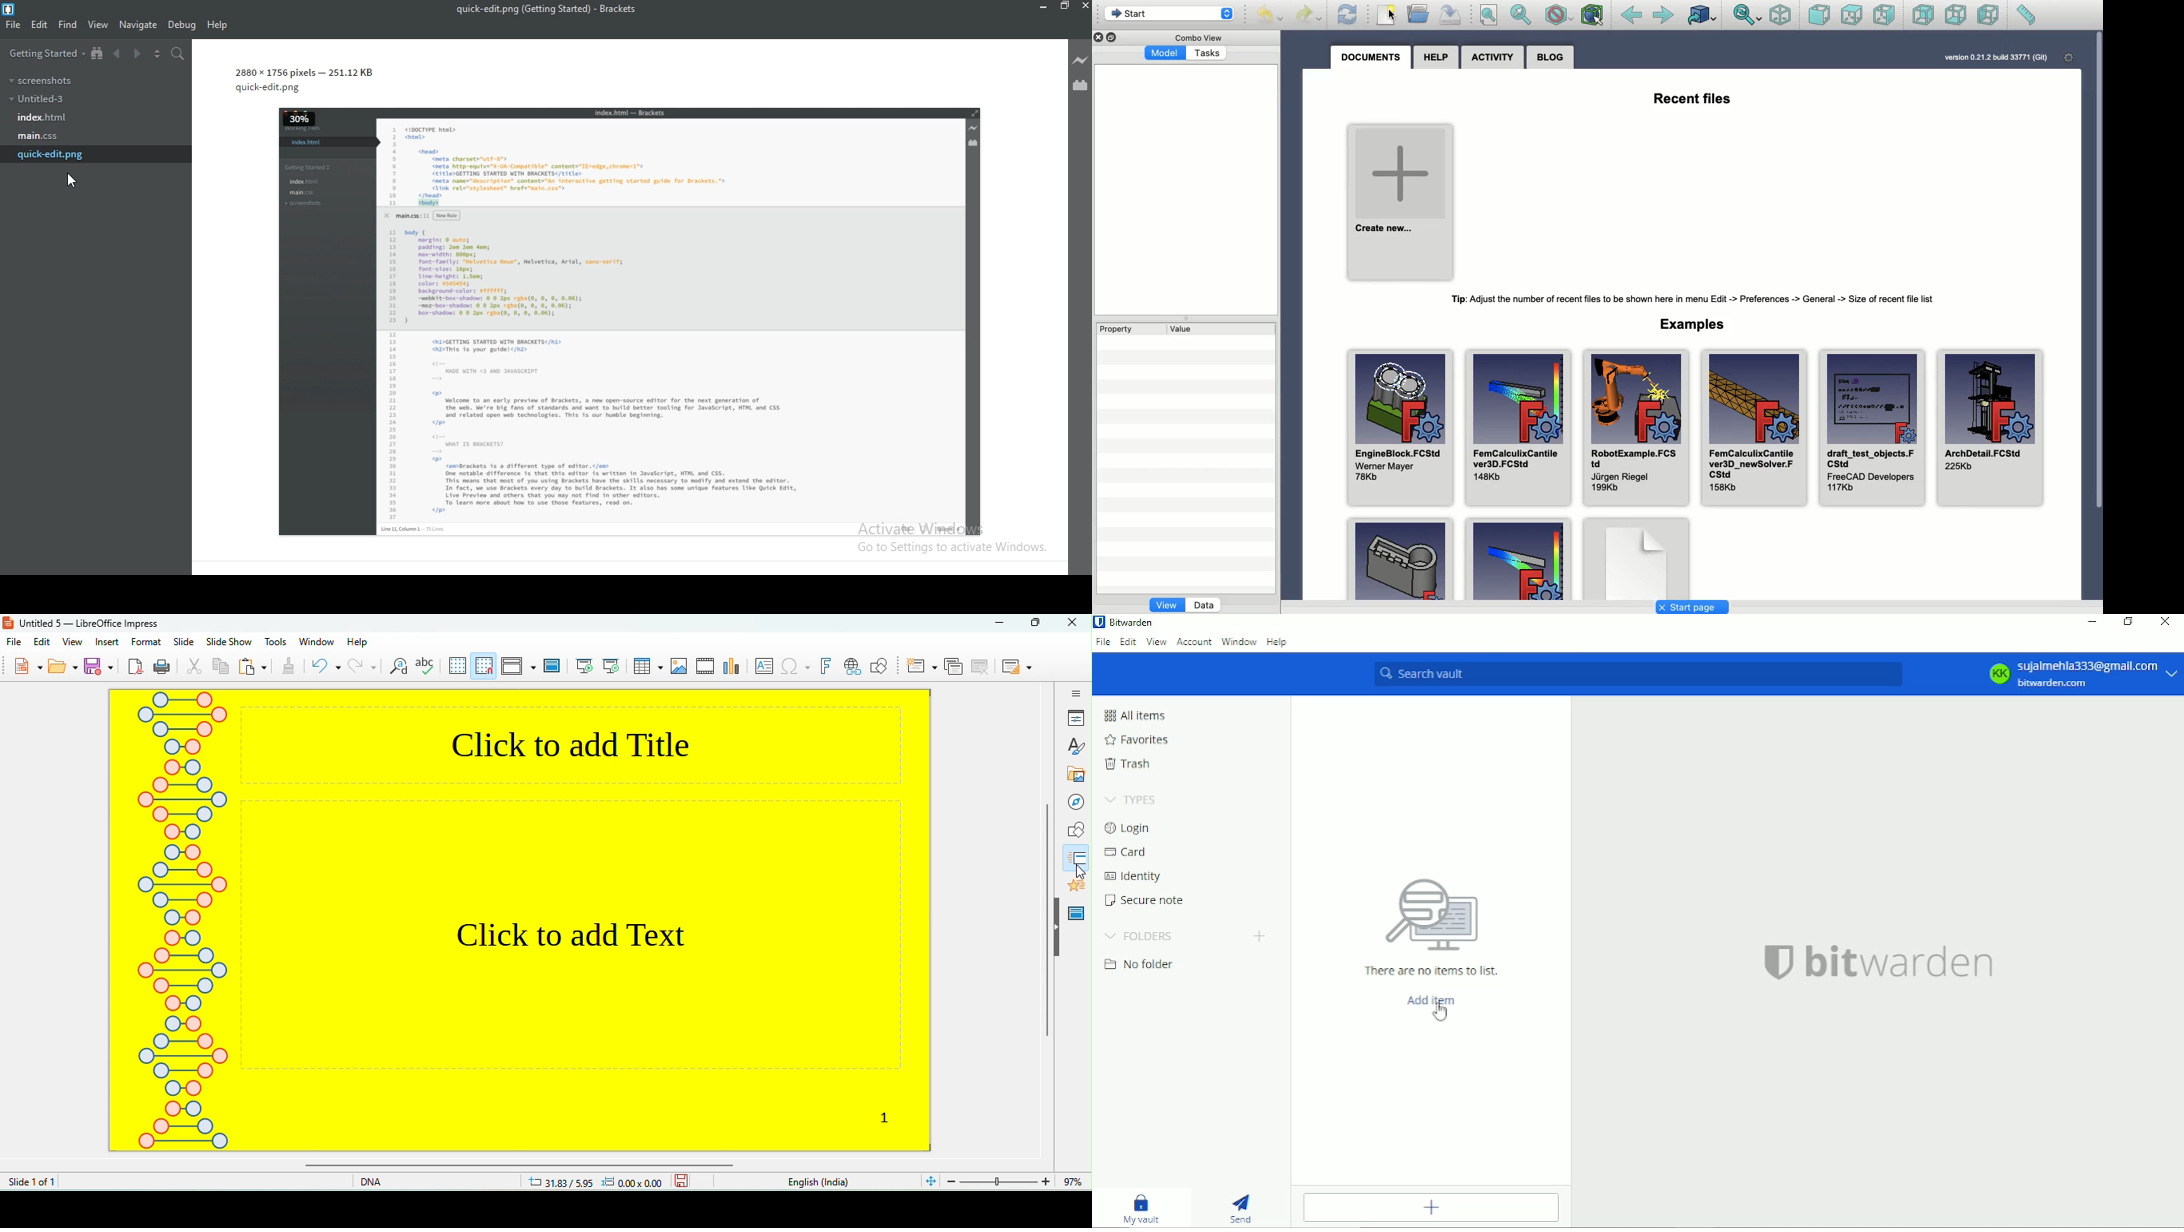 Image resolution: width=2184 pixels, height=1232 pixels. I want to click on Close, so click(1100, 37).